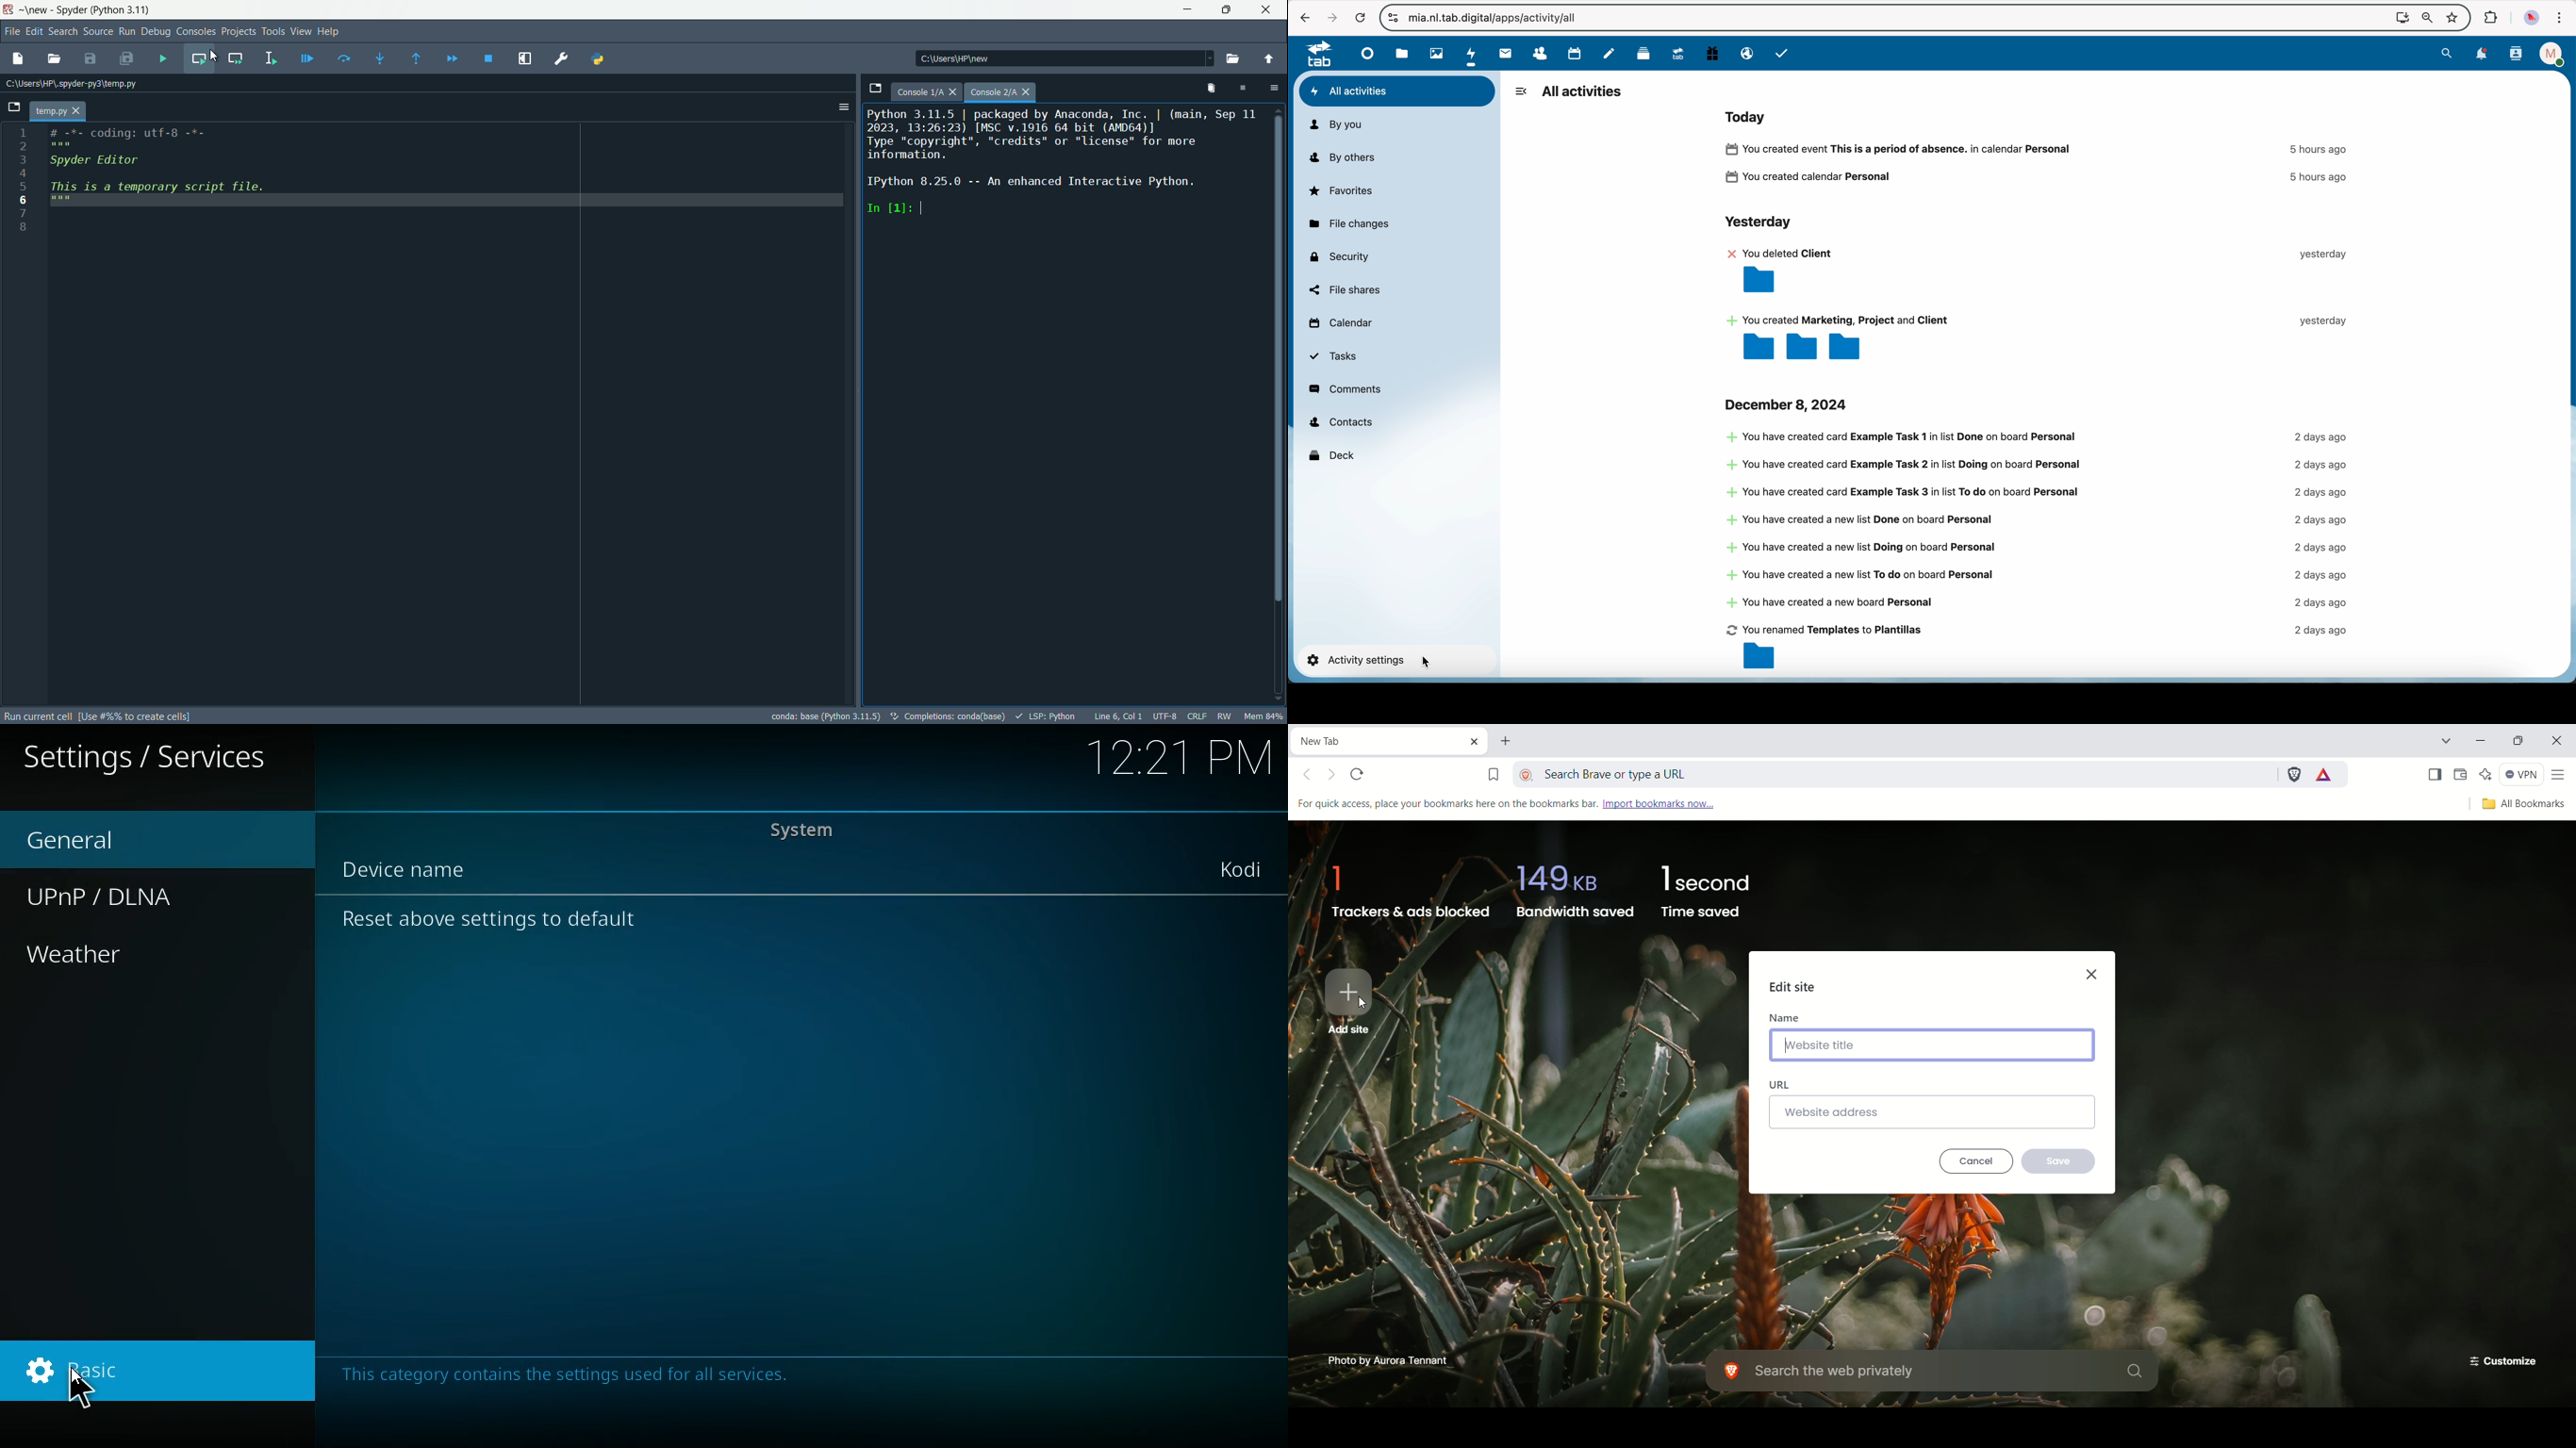  What do you see at coordinates (918, 93) in the screenshot?
I see `console 1/A` at bounding box center [918, 93].